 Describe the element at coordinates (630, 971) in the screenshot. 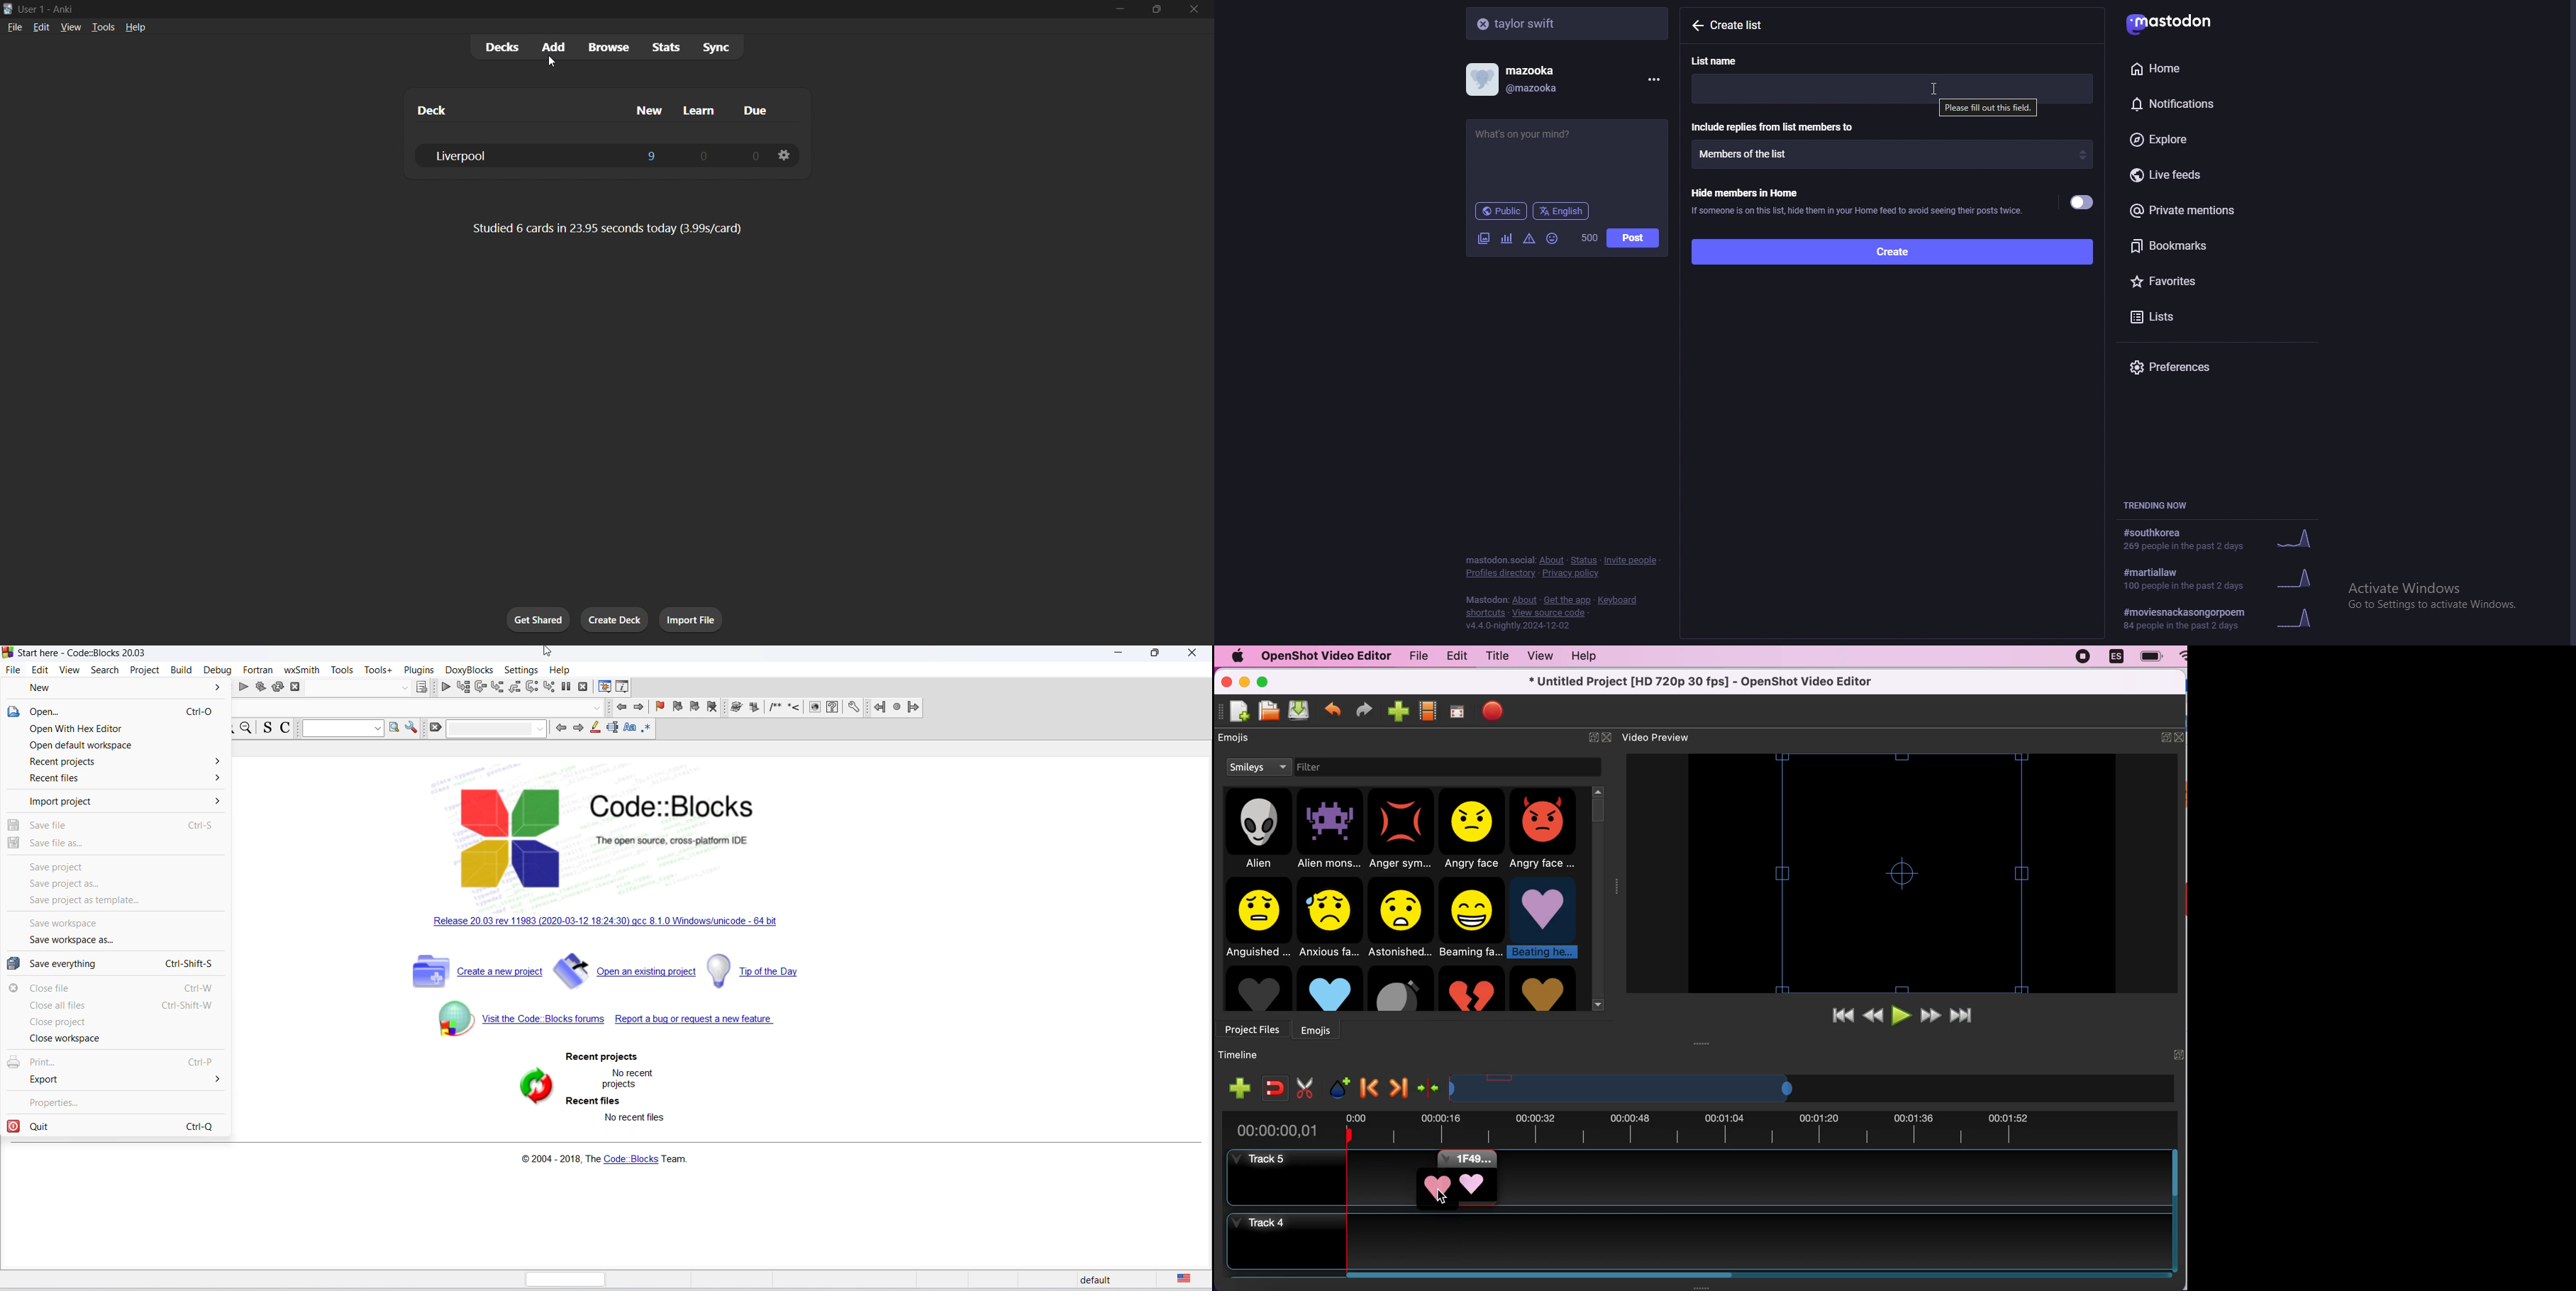

I see `open existing project` at that location.